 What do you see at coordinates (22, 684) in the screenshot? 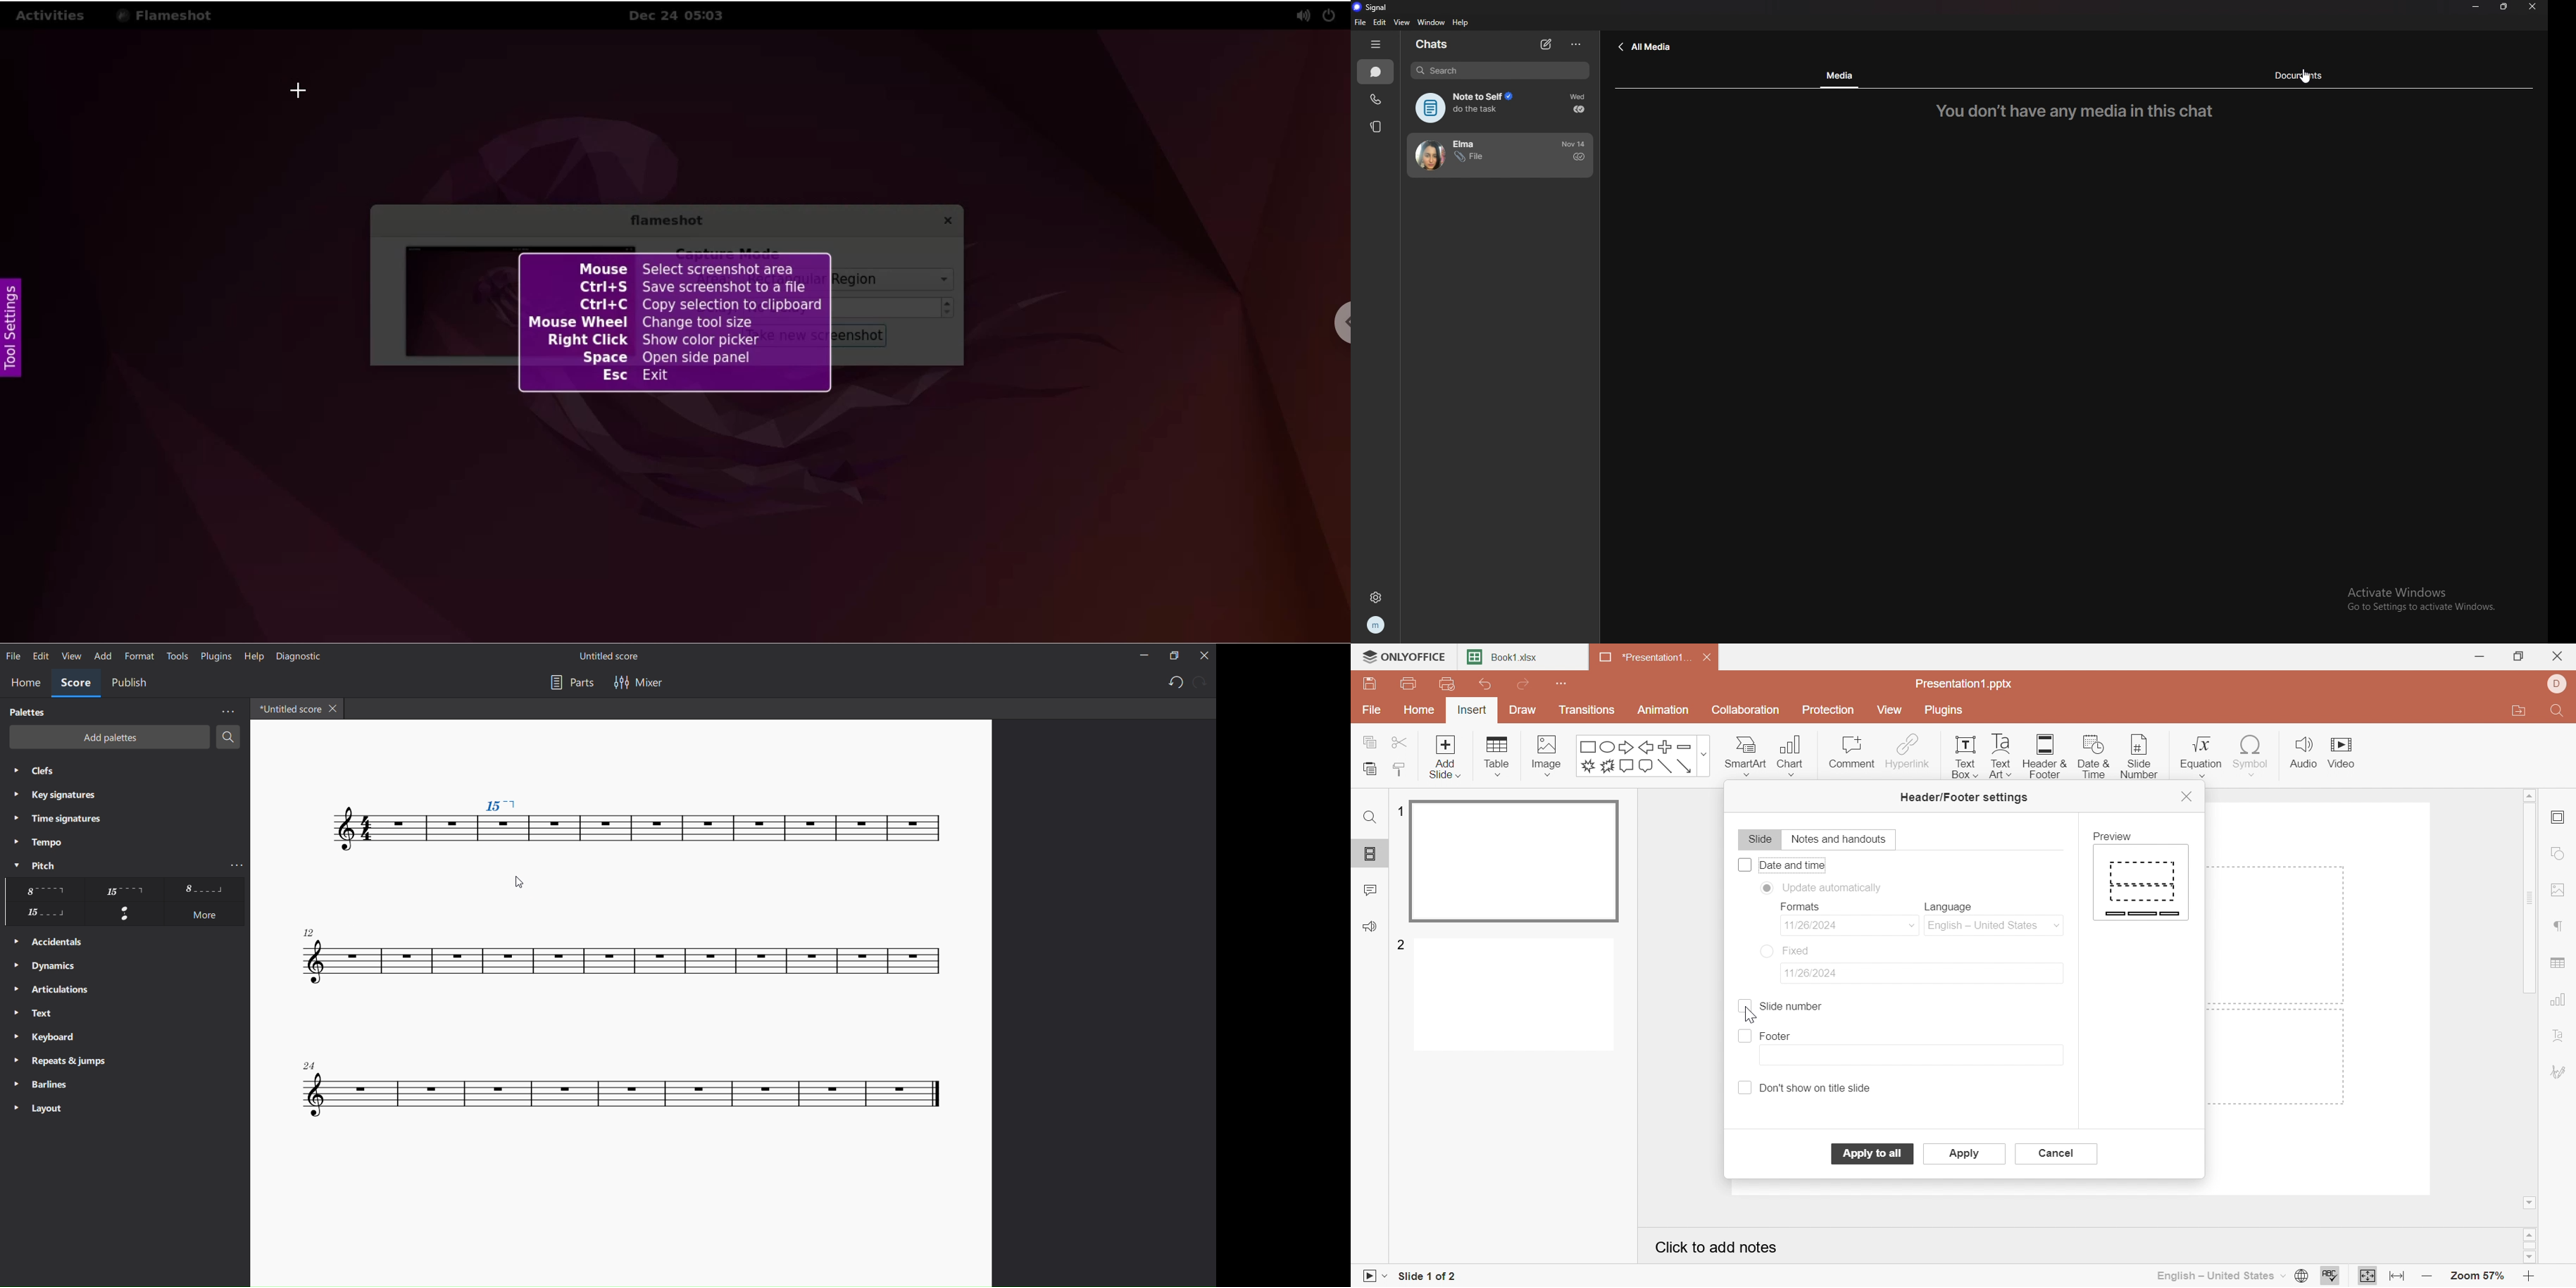
I see `home` at bounding box center [22, 684].